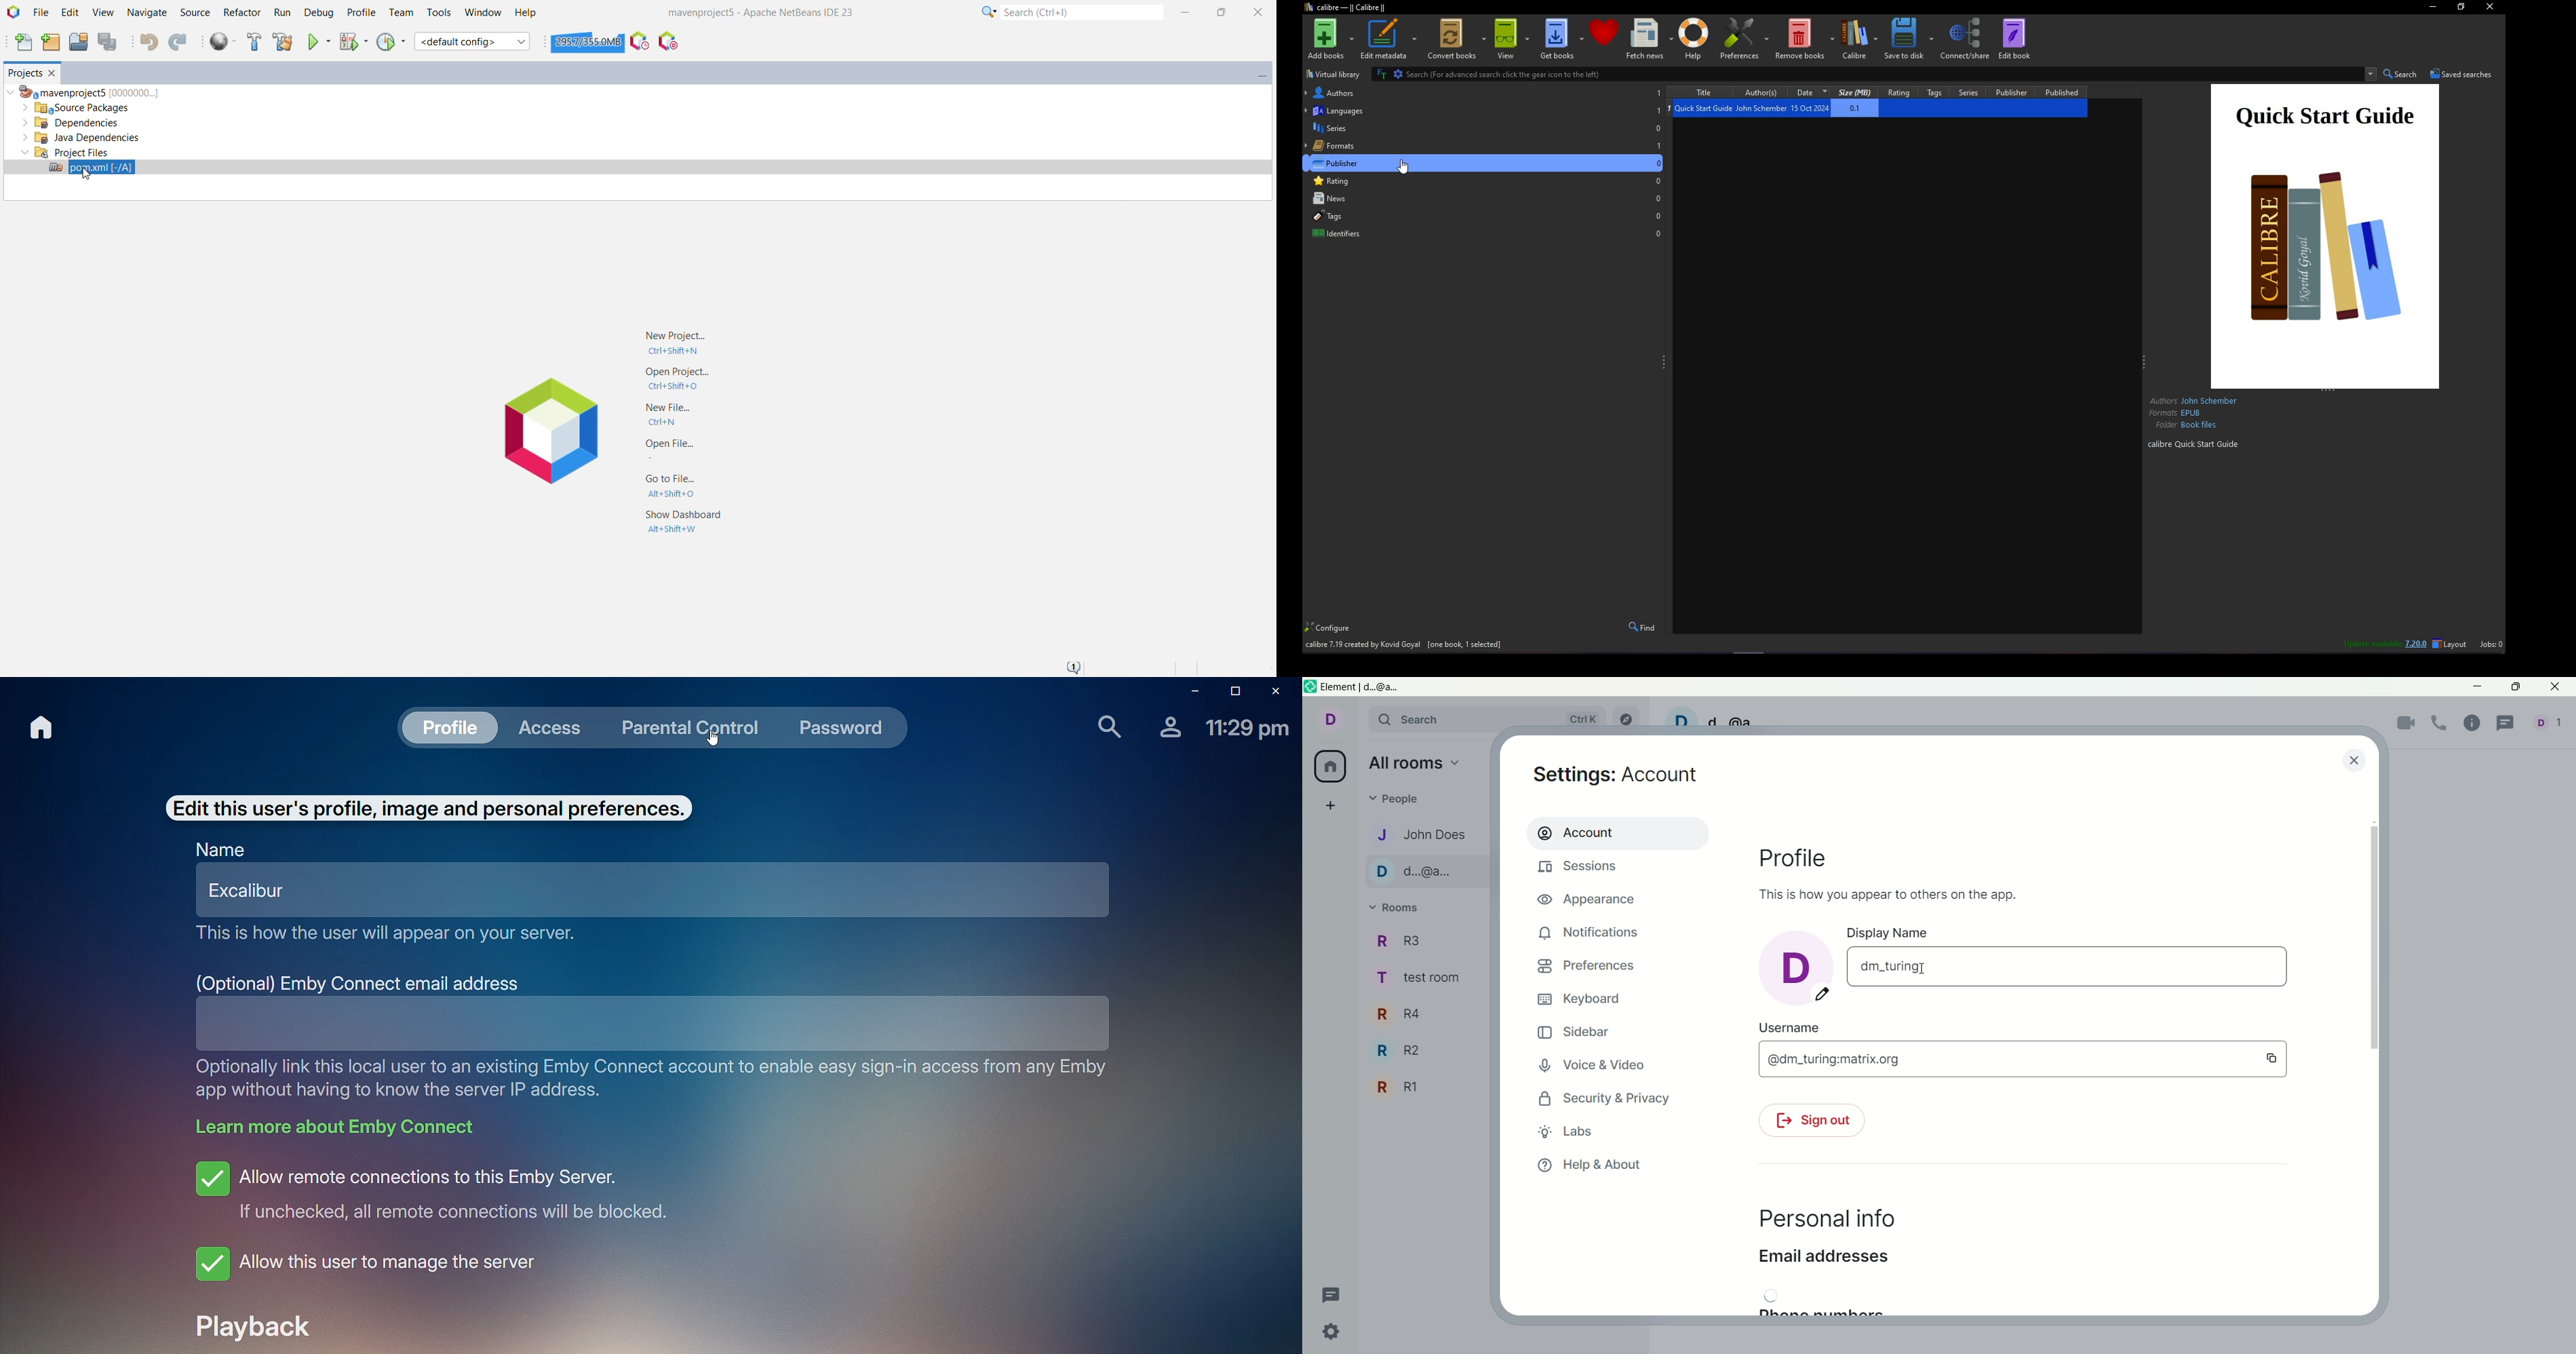 The width and height of the screenshot is (2576, 1372). What do you see at coordinates (1333, 1335) in the screenshot?
I see `quick settings` at bounding box center [1333, 1335].